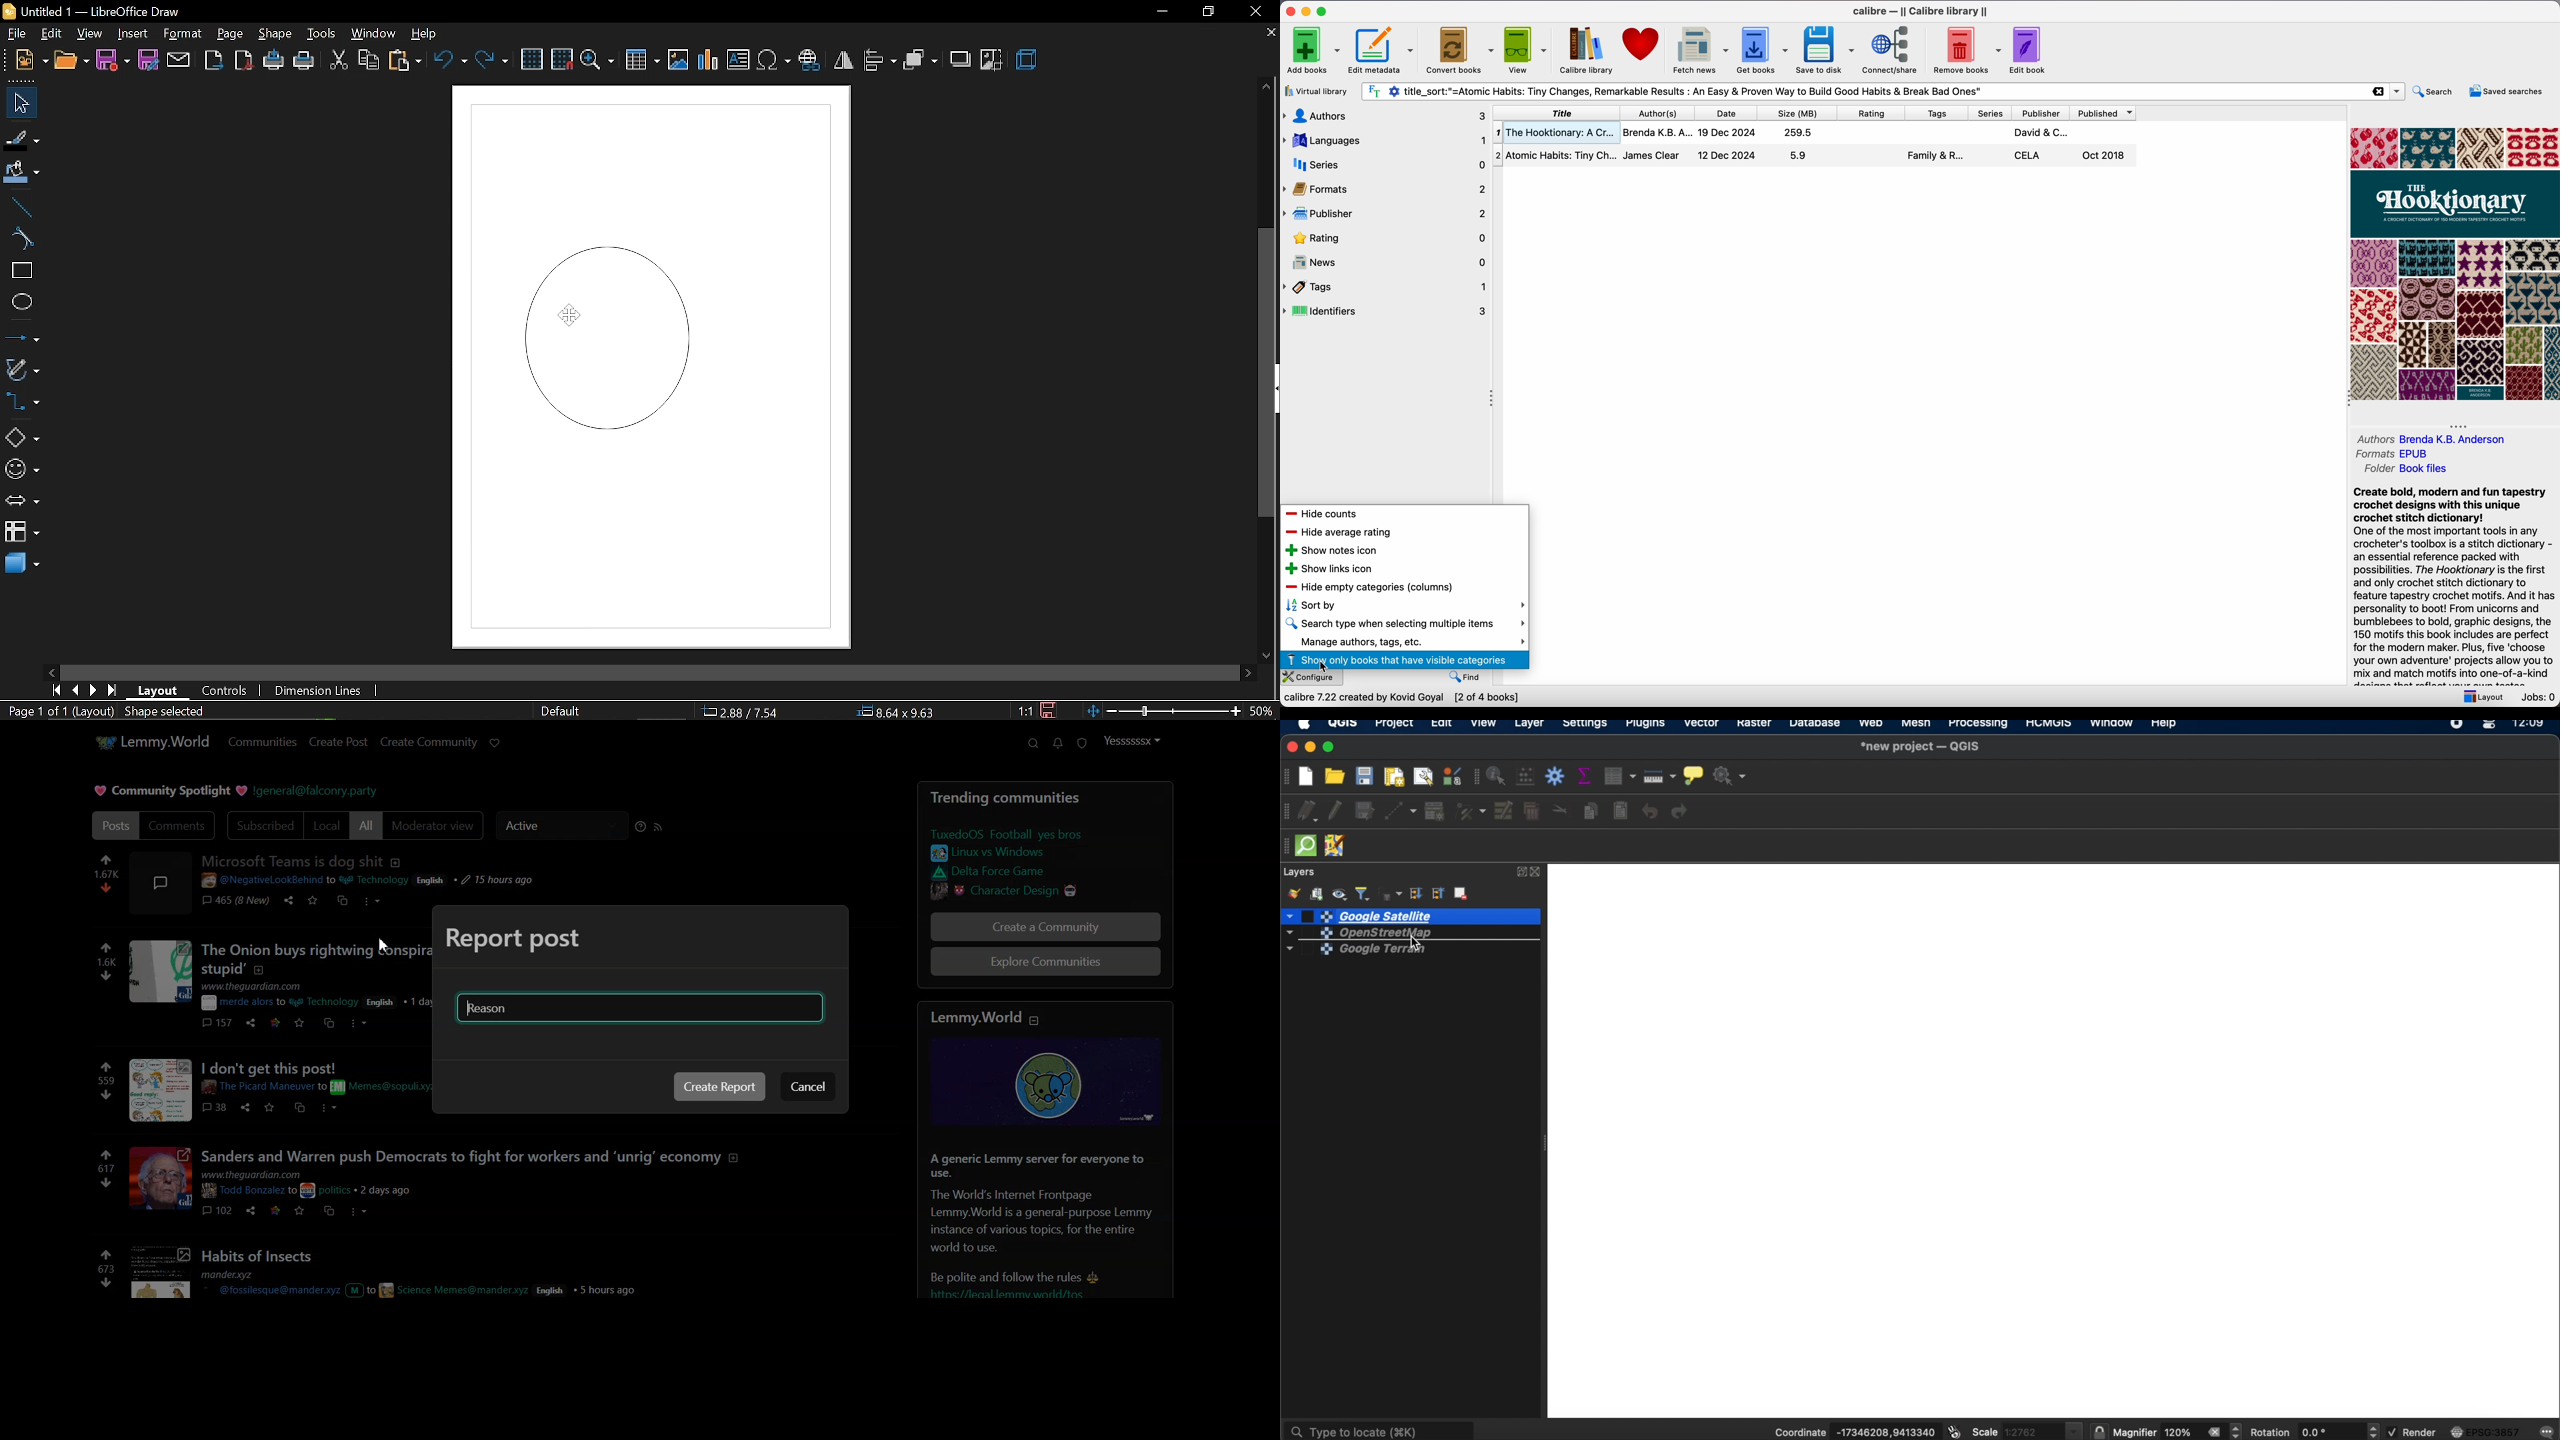 The width and height of the screenshot is (2576, 1456). What do you see at coordinates (2415, 454) in the screenshot?
I see `EPUB` at bounding box center [2415, 454].